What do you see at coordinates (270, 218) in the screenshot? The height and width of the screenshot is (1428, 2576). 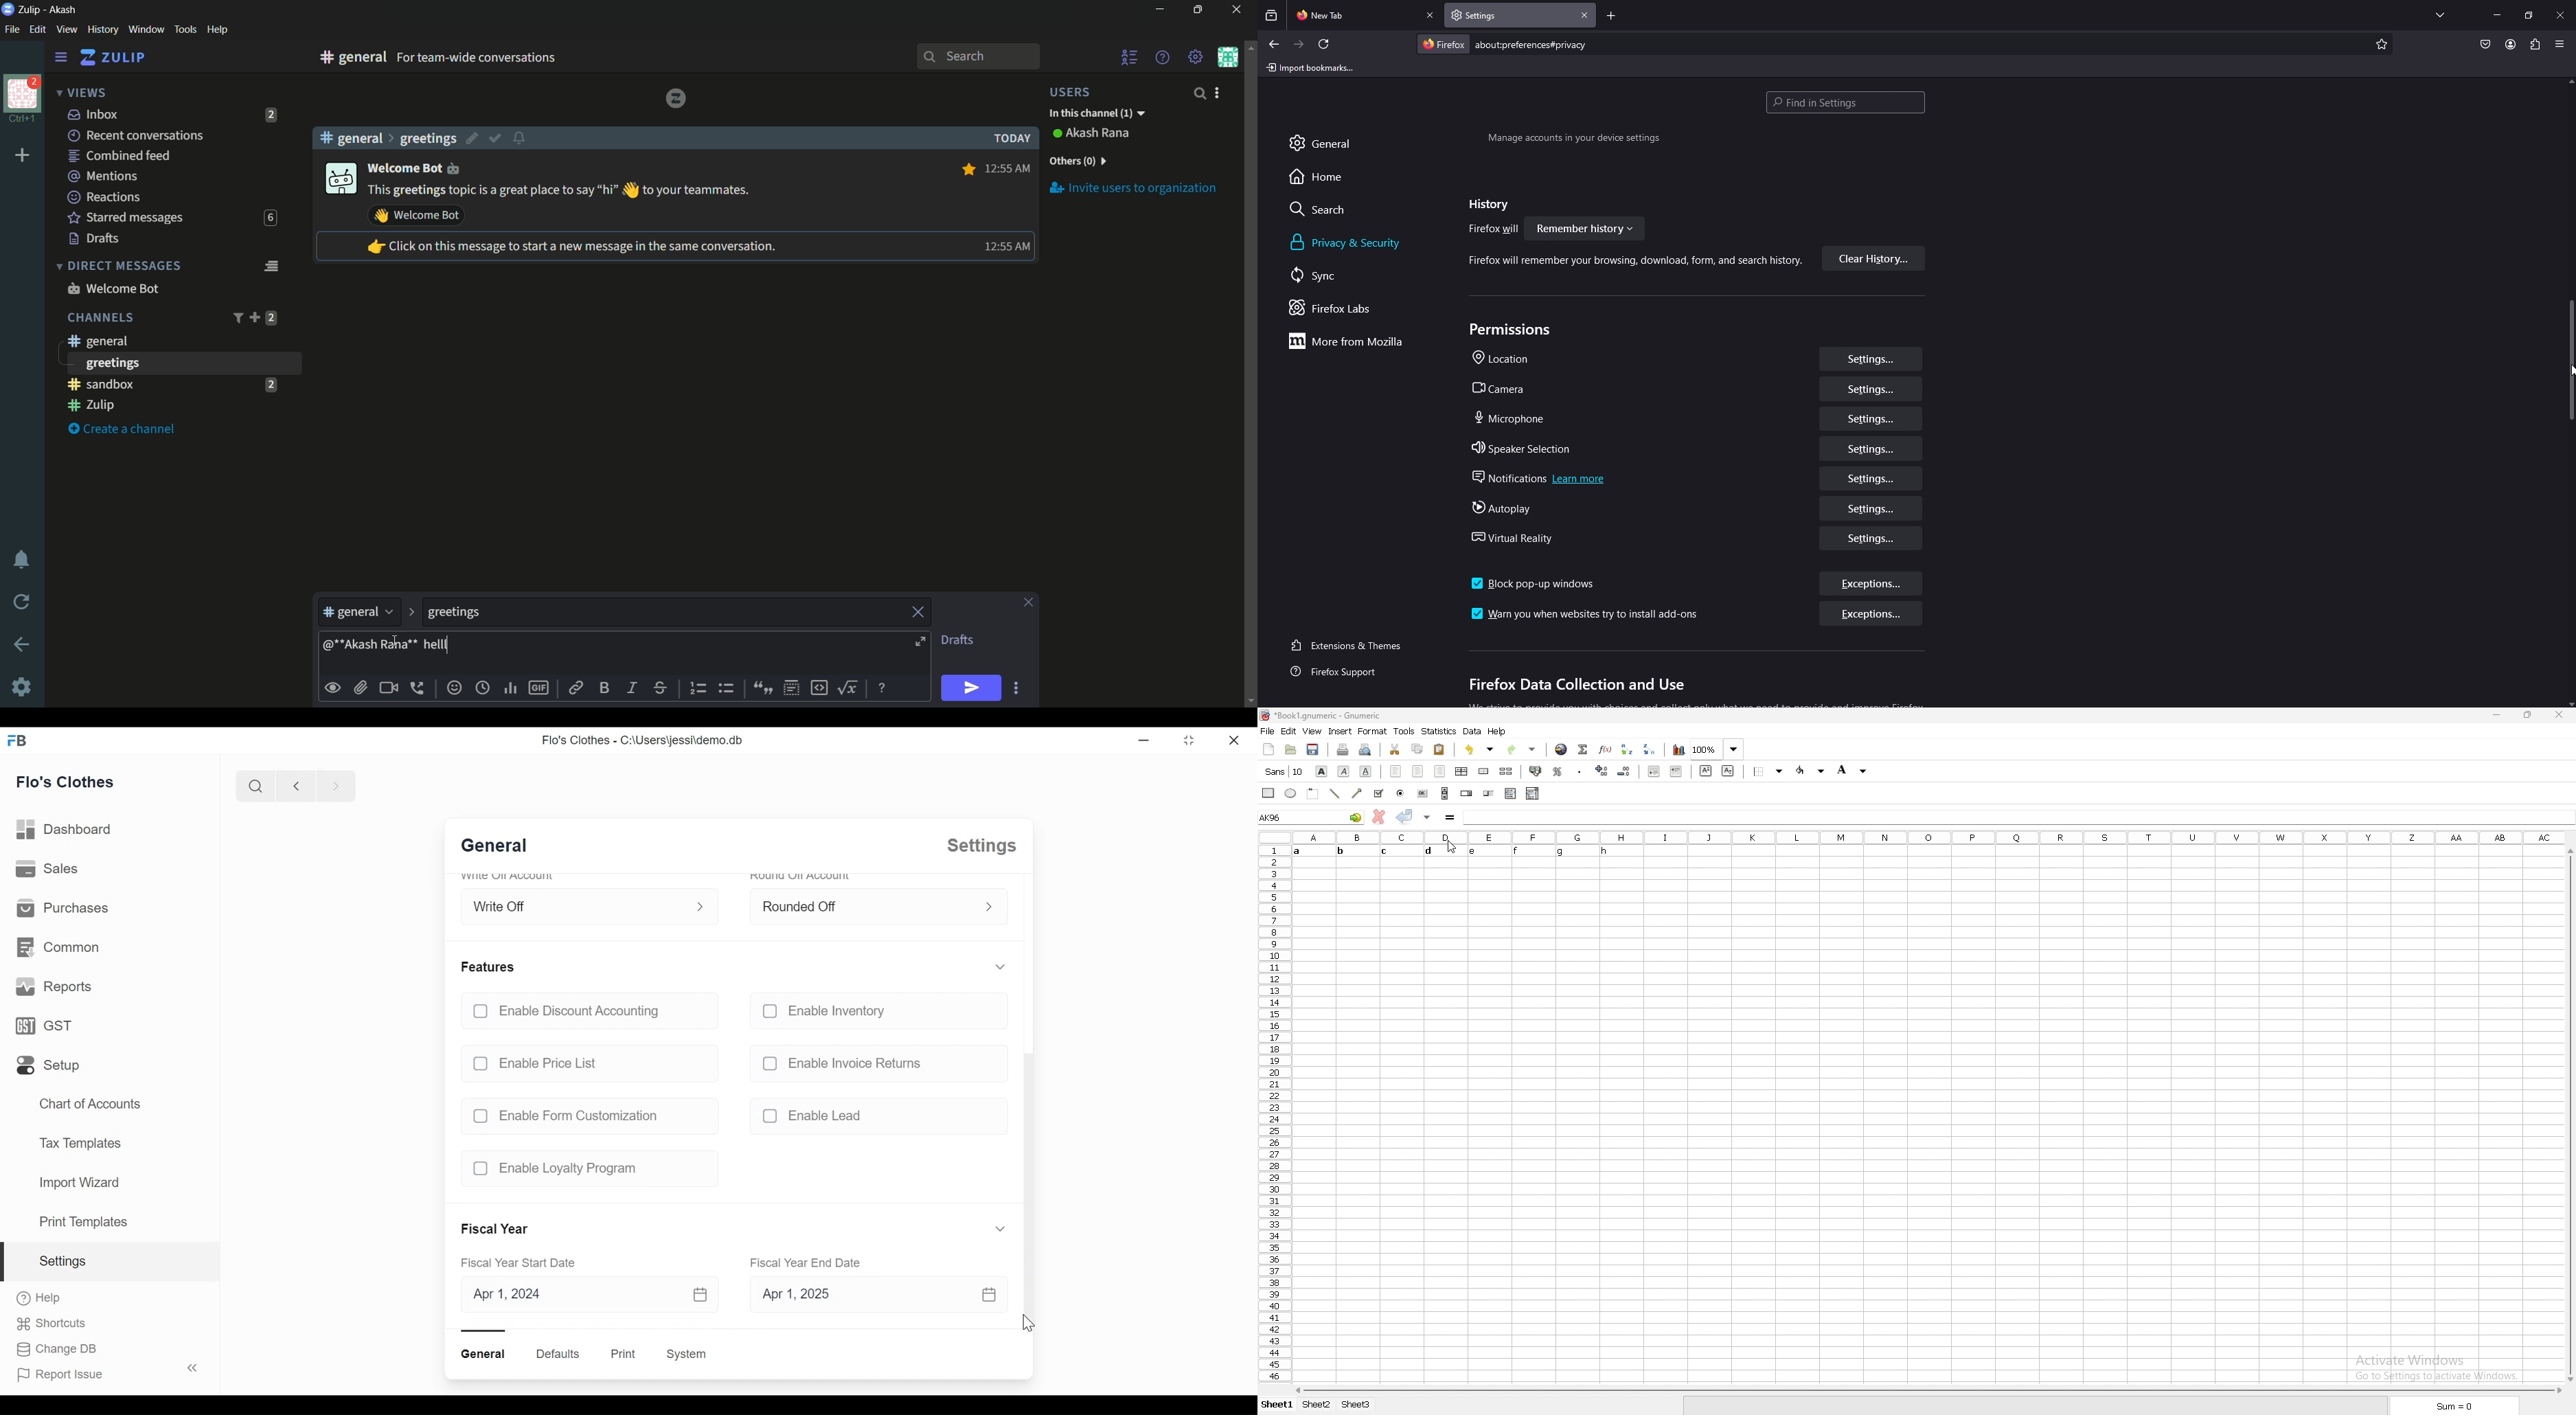 I see `6 unread messages` at bounding box center [270, 218].